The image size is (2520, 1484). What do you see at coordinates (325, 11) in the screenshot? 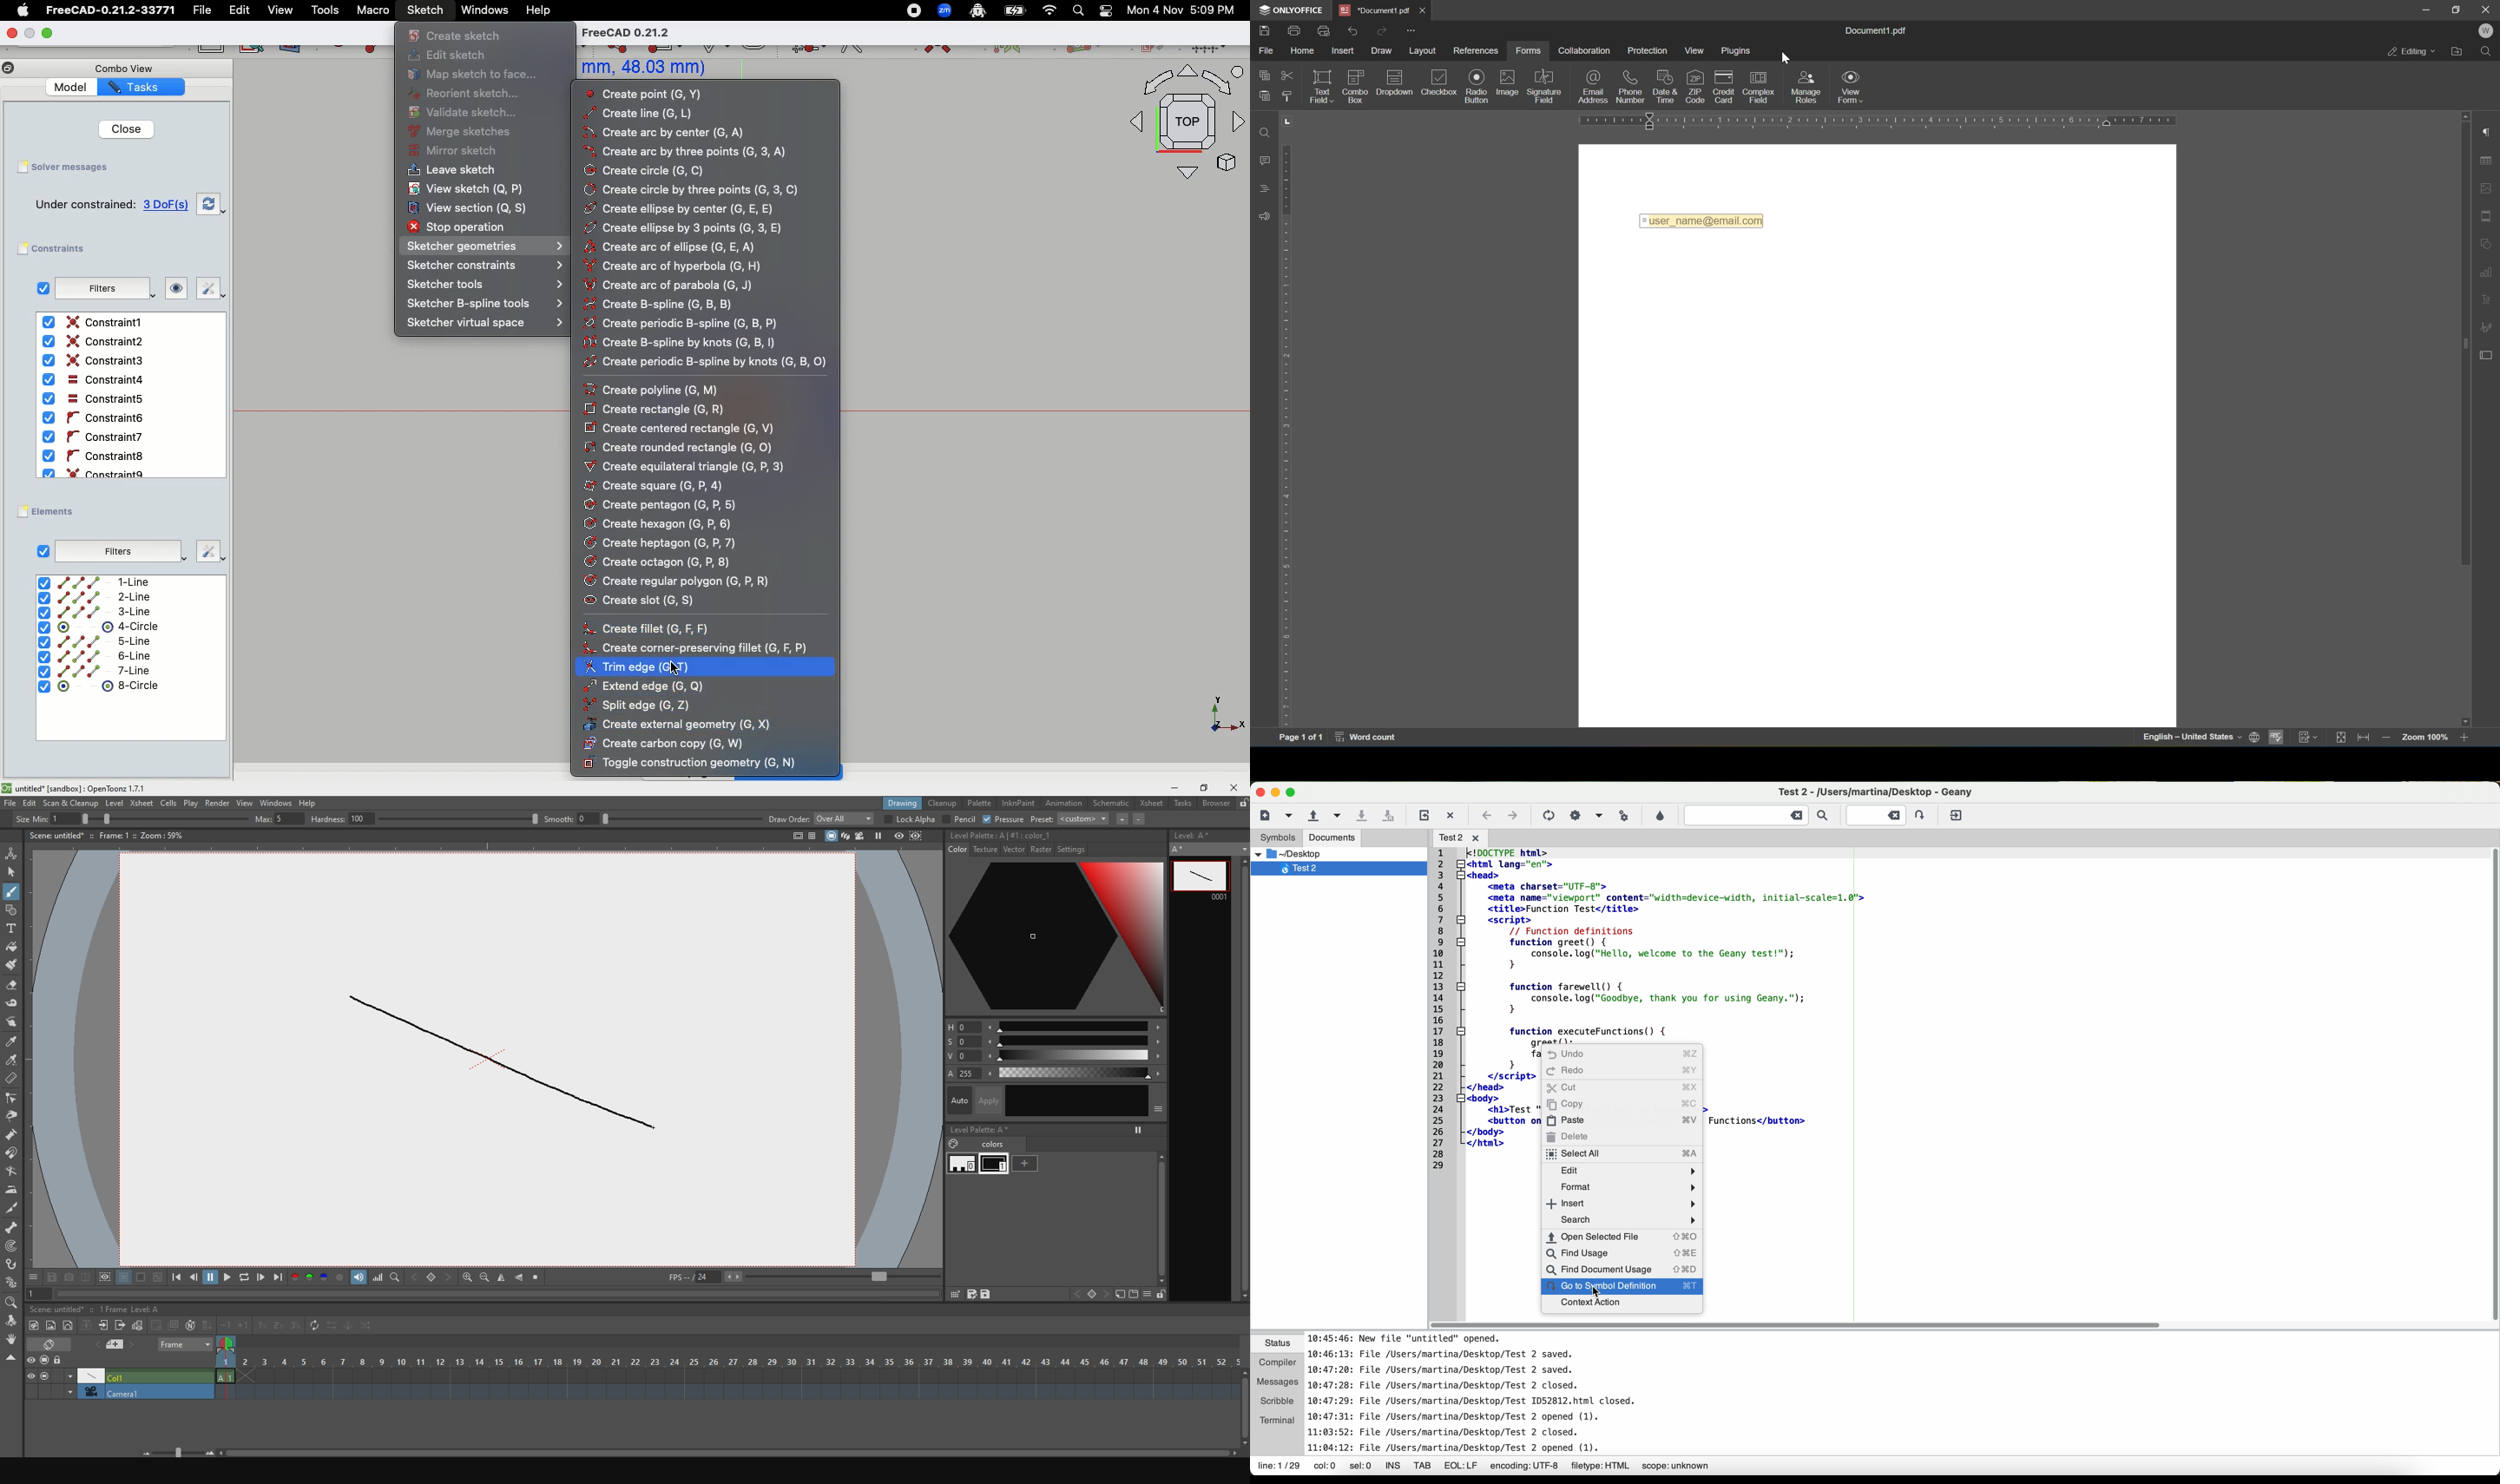
I see `Tools` at bounding box center [325, 11].